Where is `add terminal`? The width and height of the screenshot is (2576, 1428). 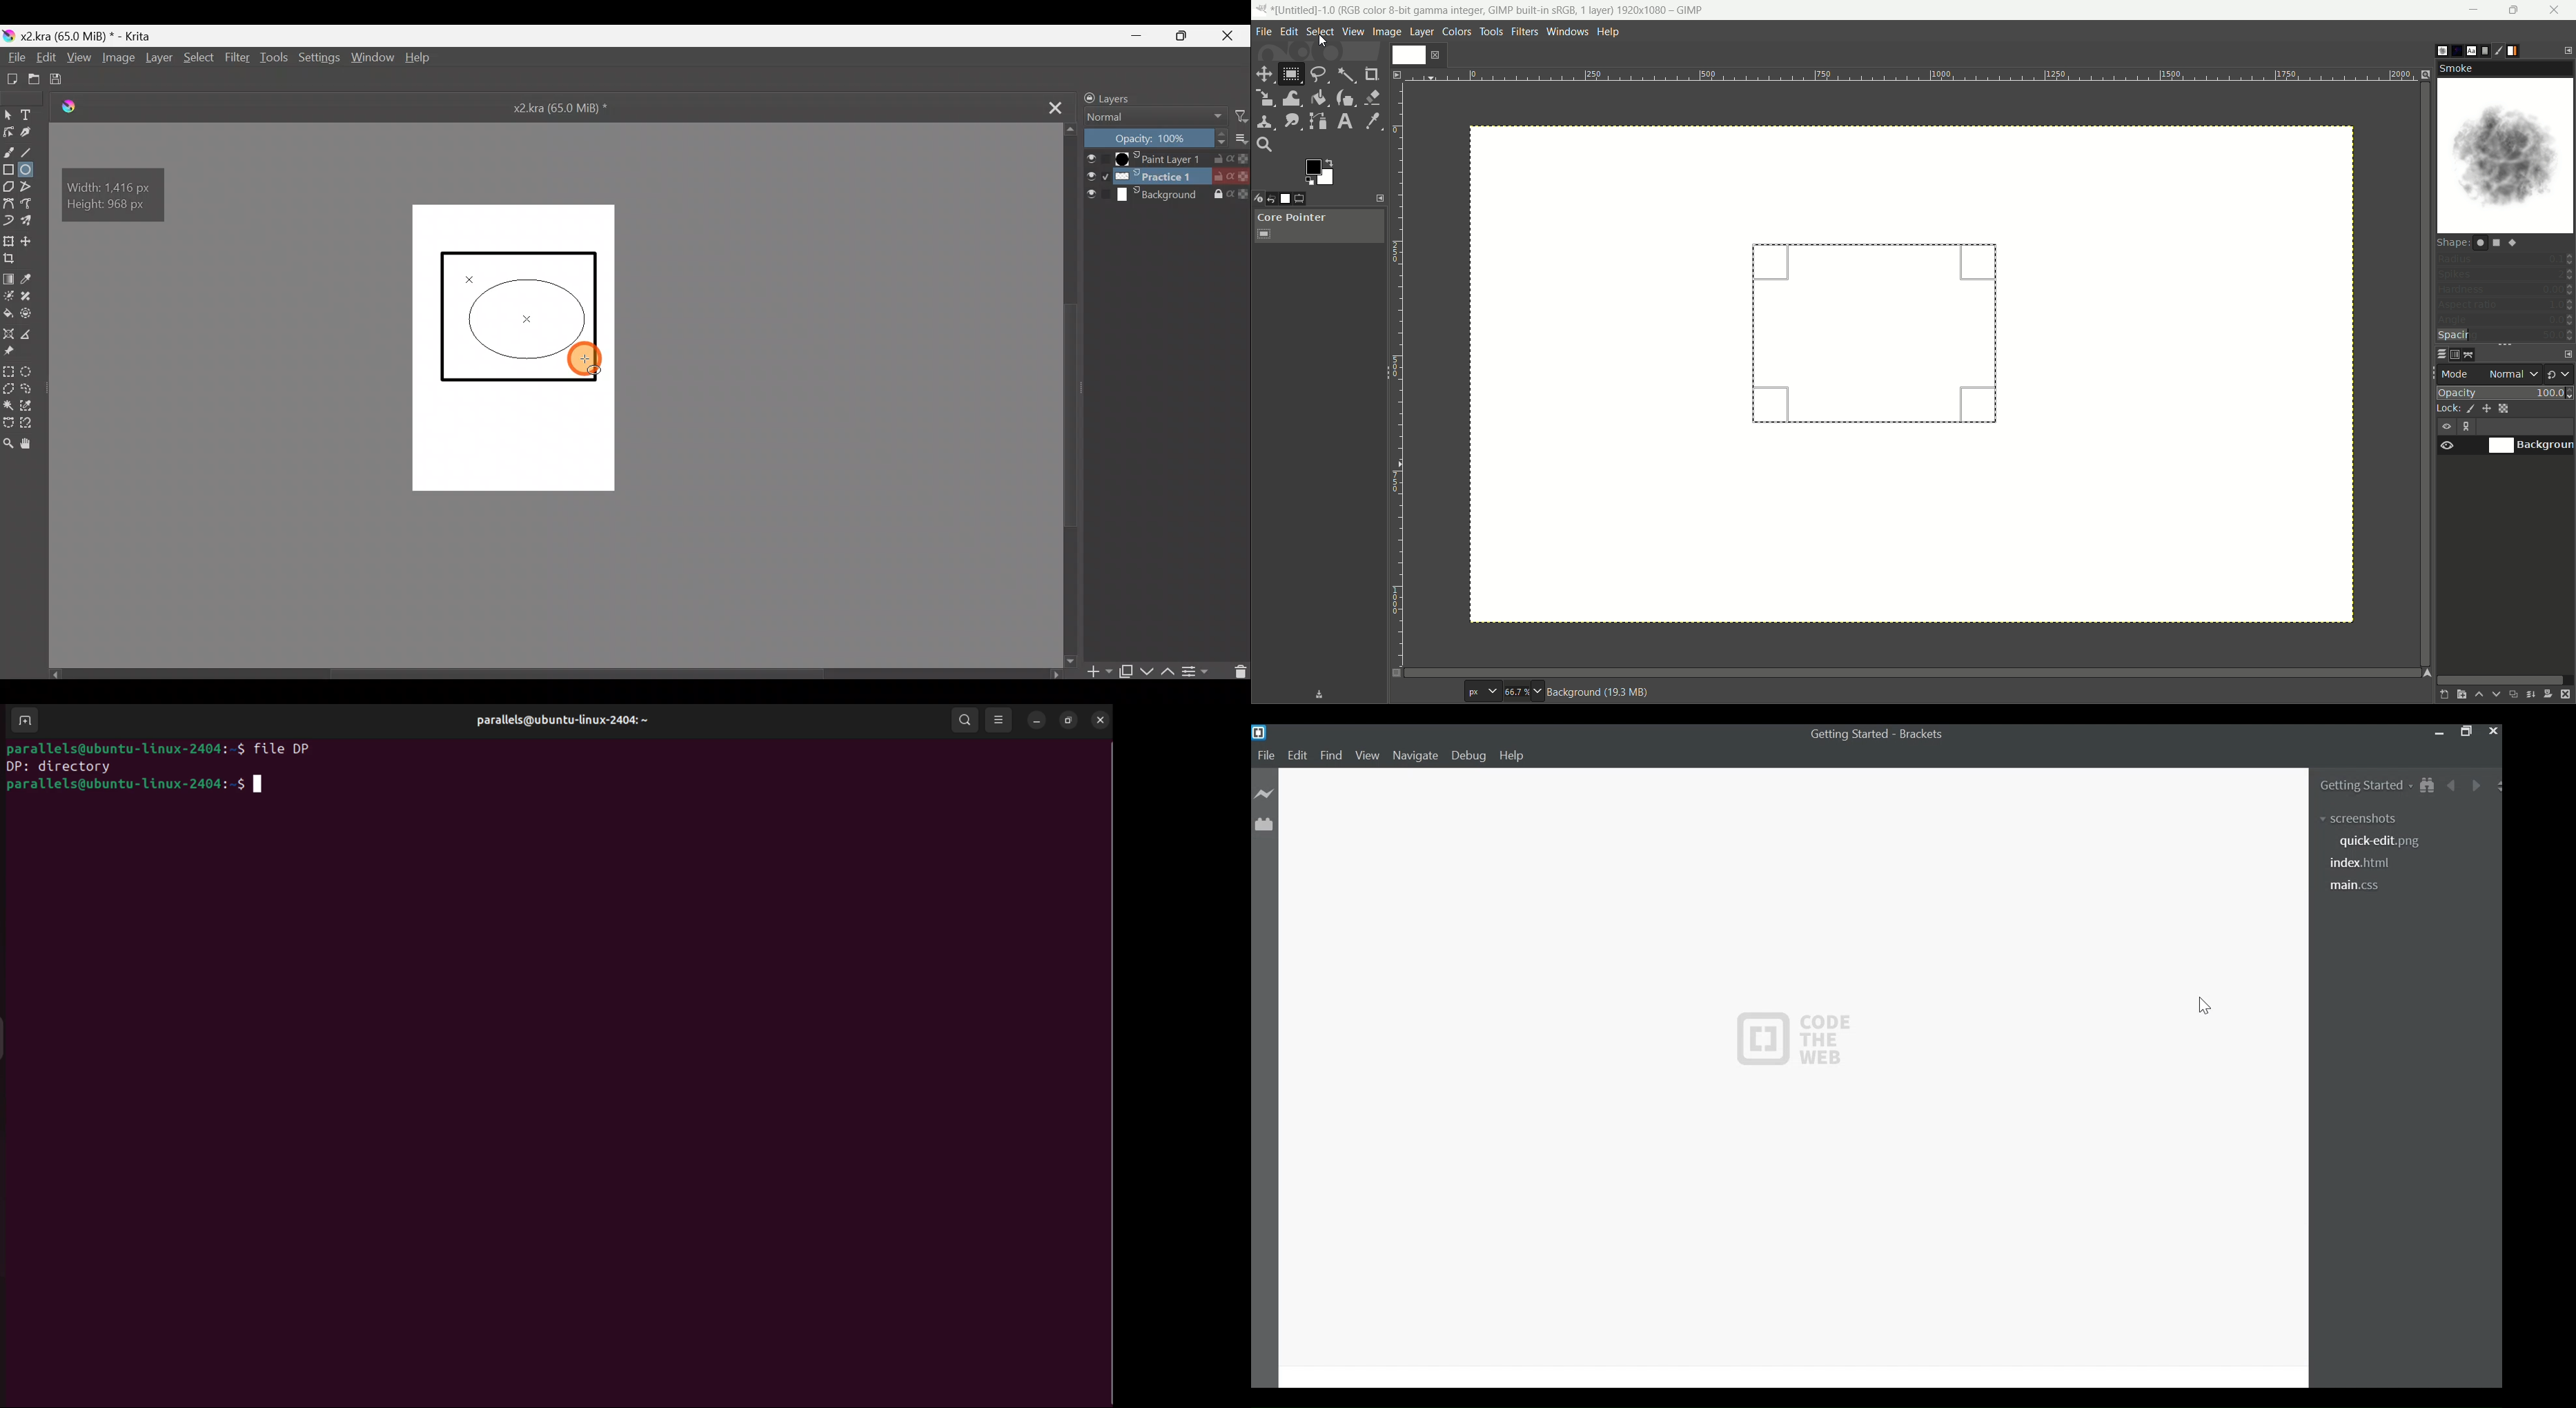 add terminal is located at coordinates (27, 720).